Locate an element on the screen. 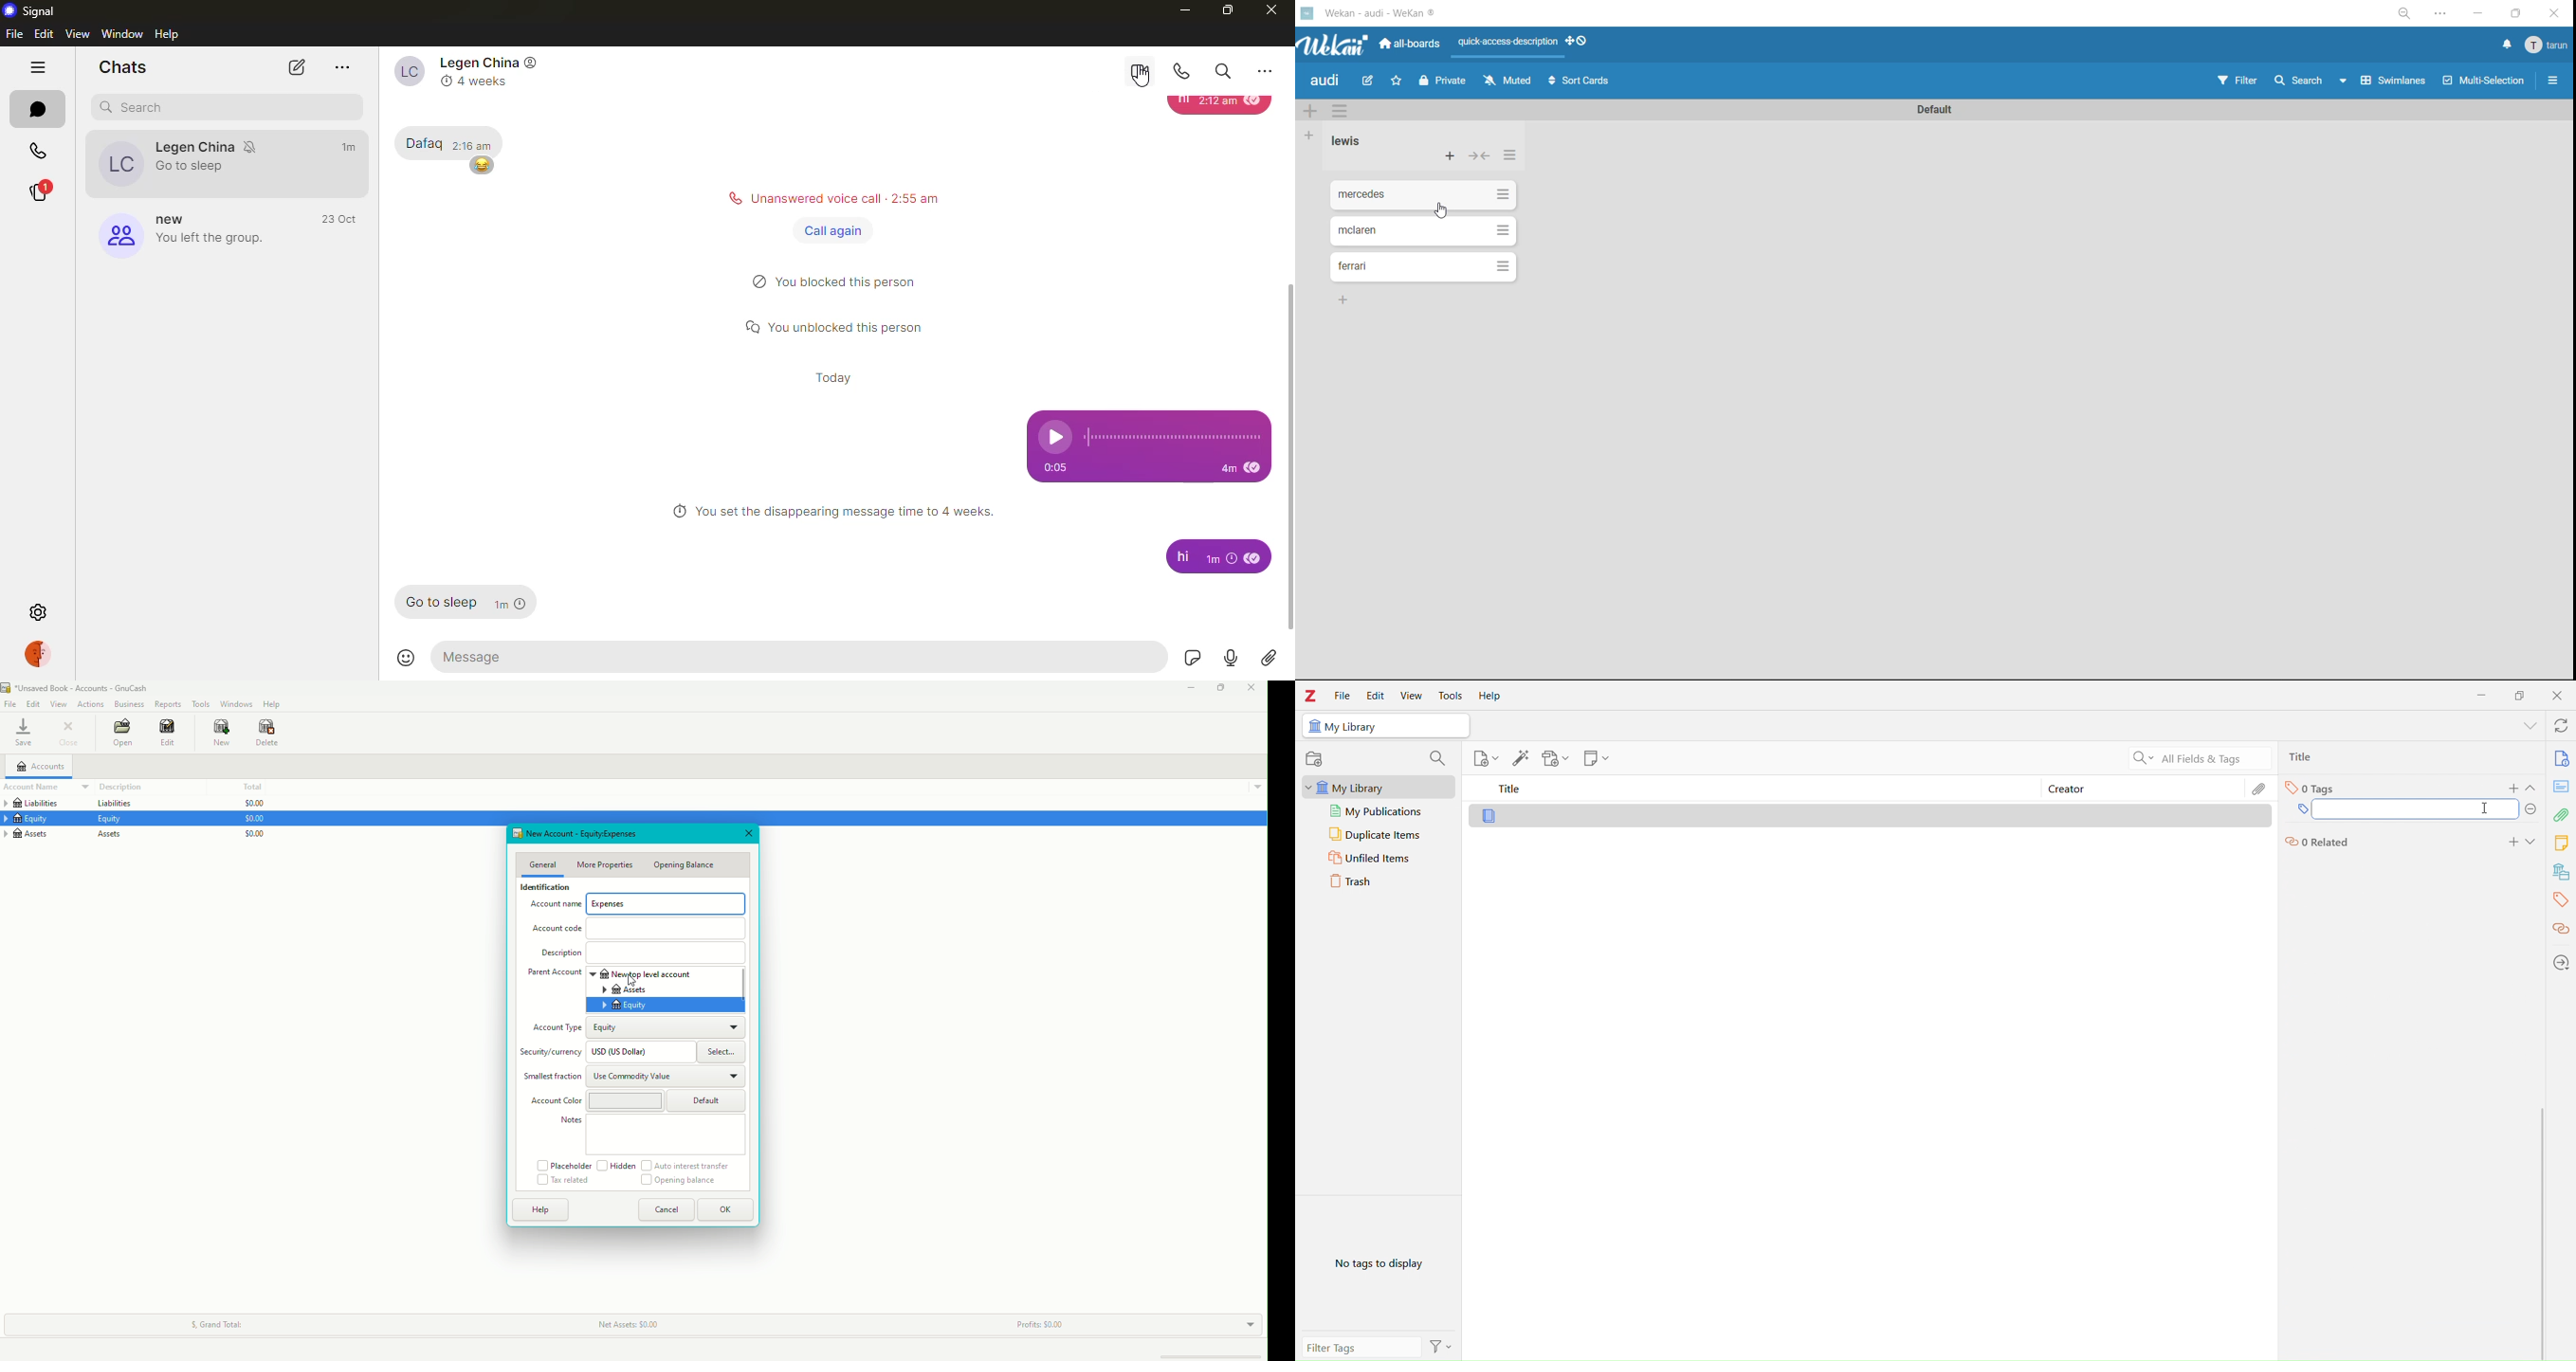 The height and width of the screenshot is (1372, 2576). edit is located at coordinates (1369, 80).